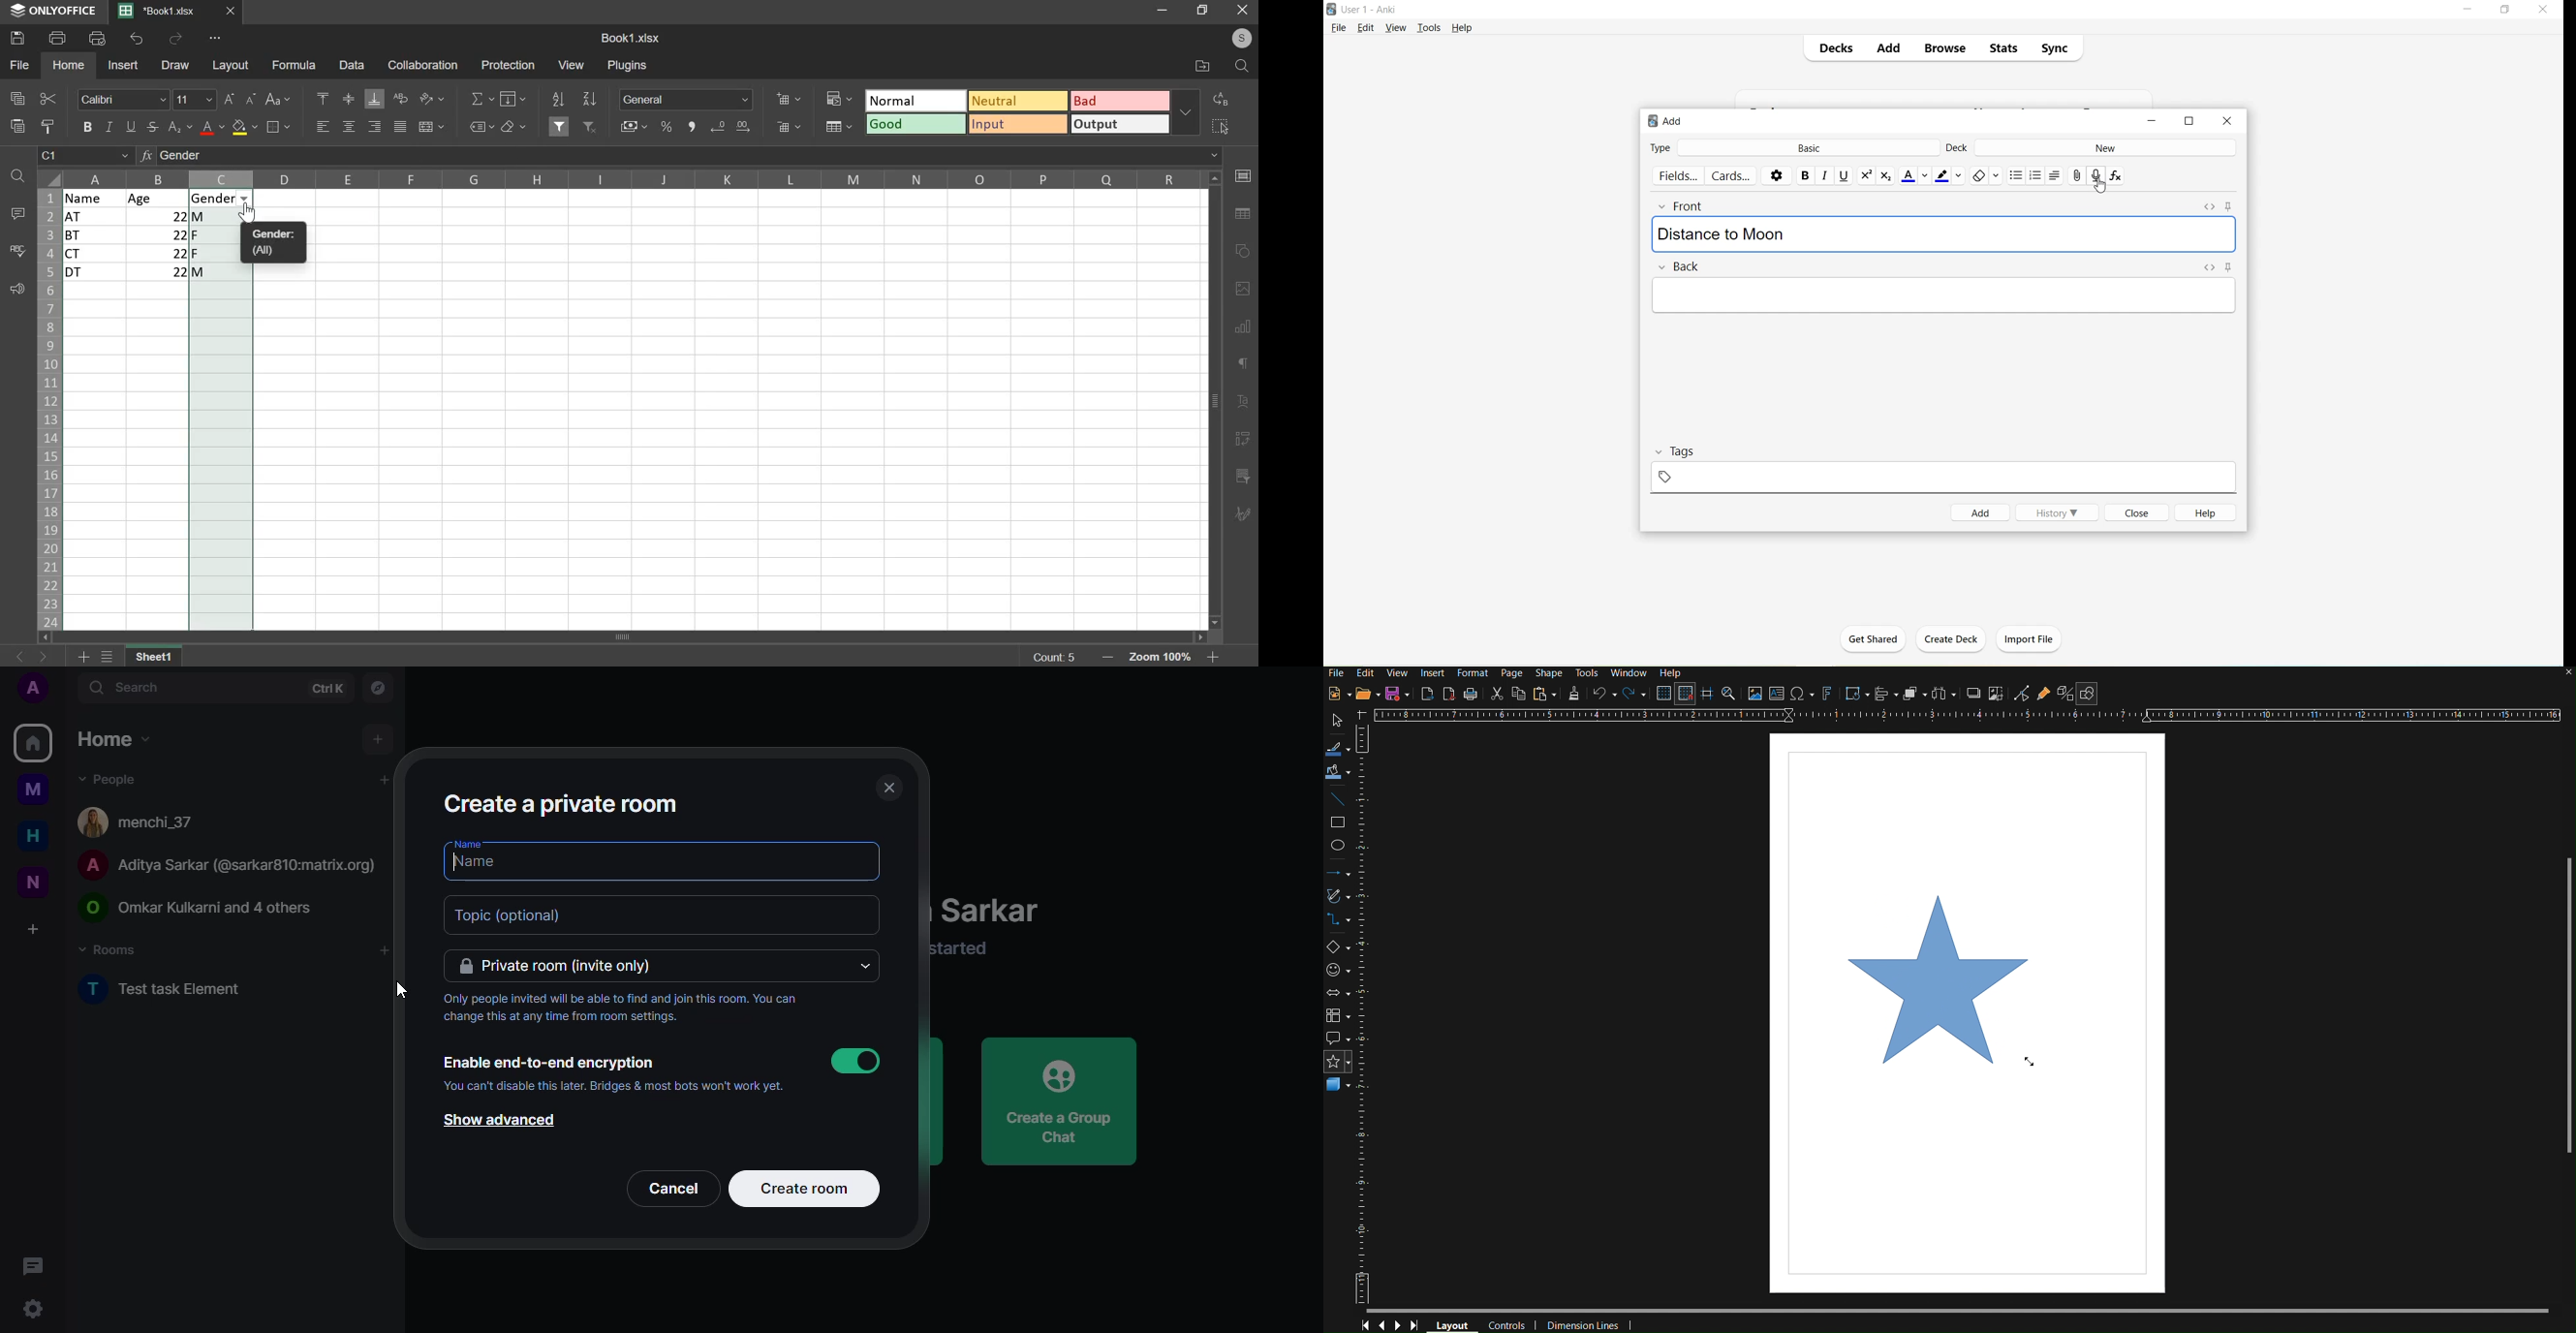  What do you see at coordinates (180, 126) in the screenshot?
I see `superset/subset` at bounding box center [180, 126].